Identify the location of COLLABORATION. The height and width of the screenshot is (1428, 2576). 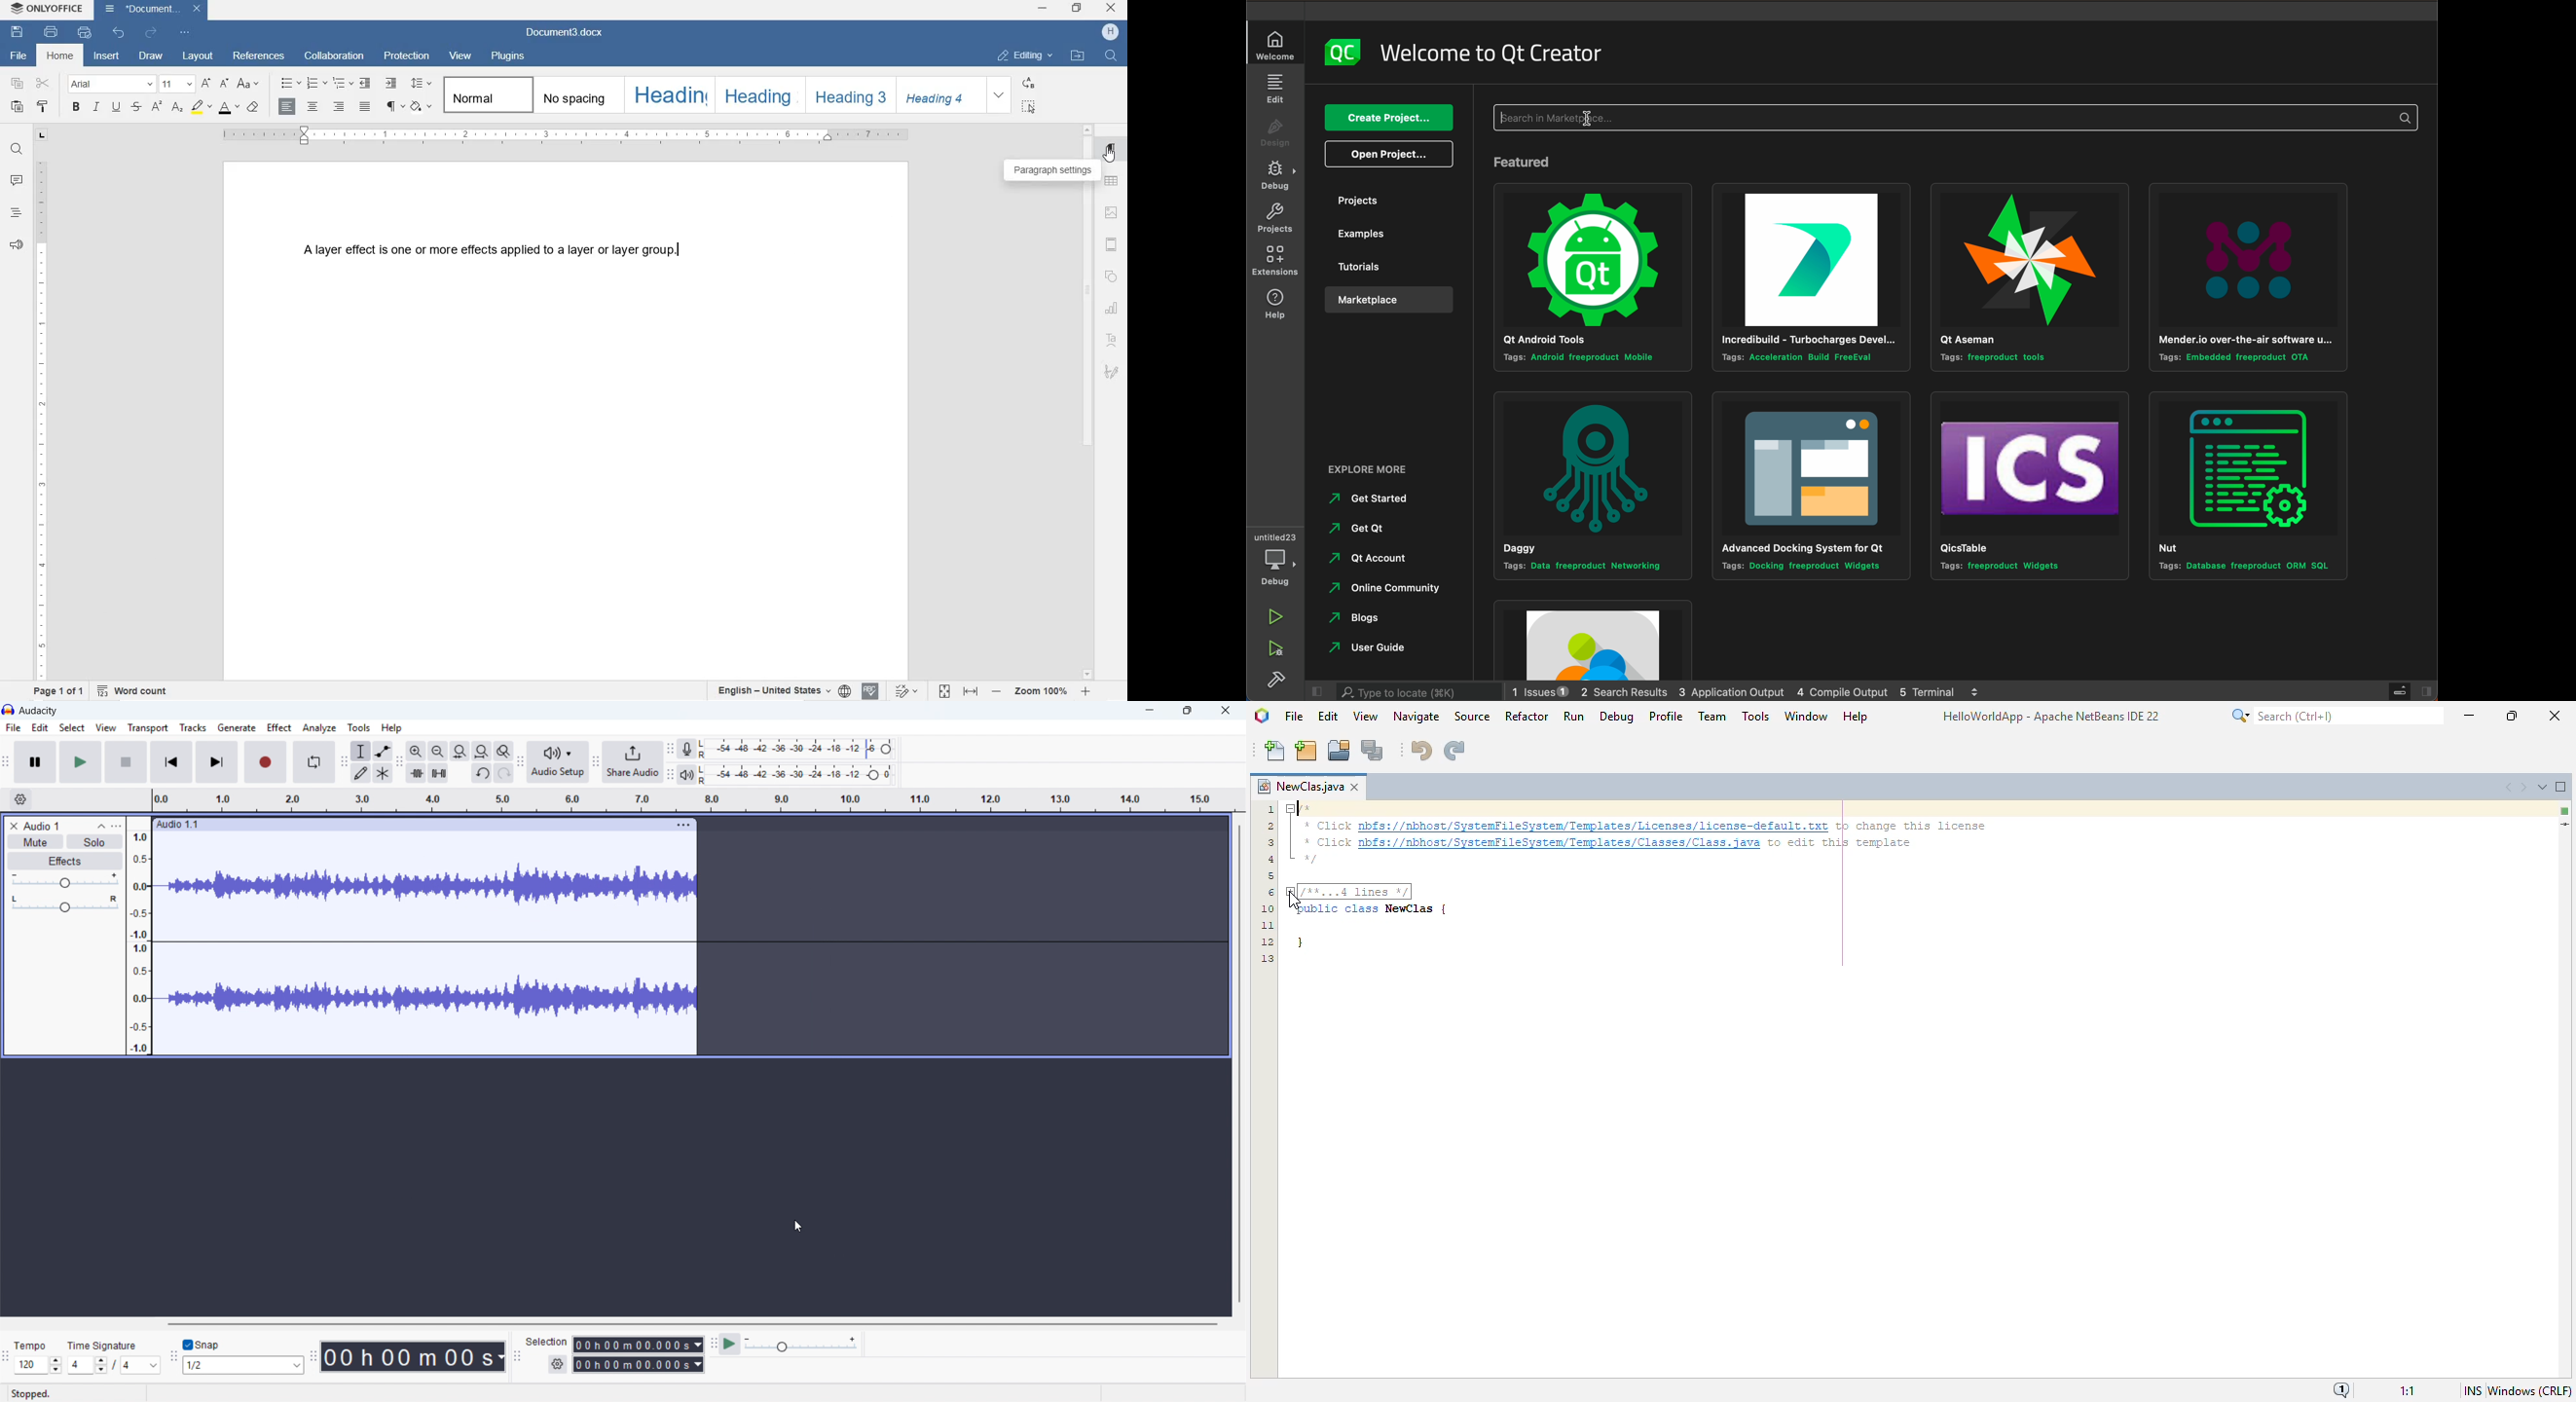
(336, 57).